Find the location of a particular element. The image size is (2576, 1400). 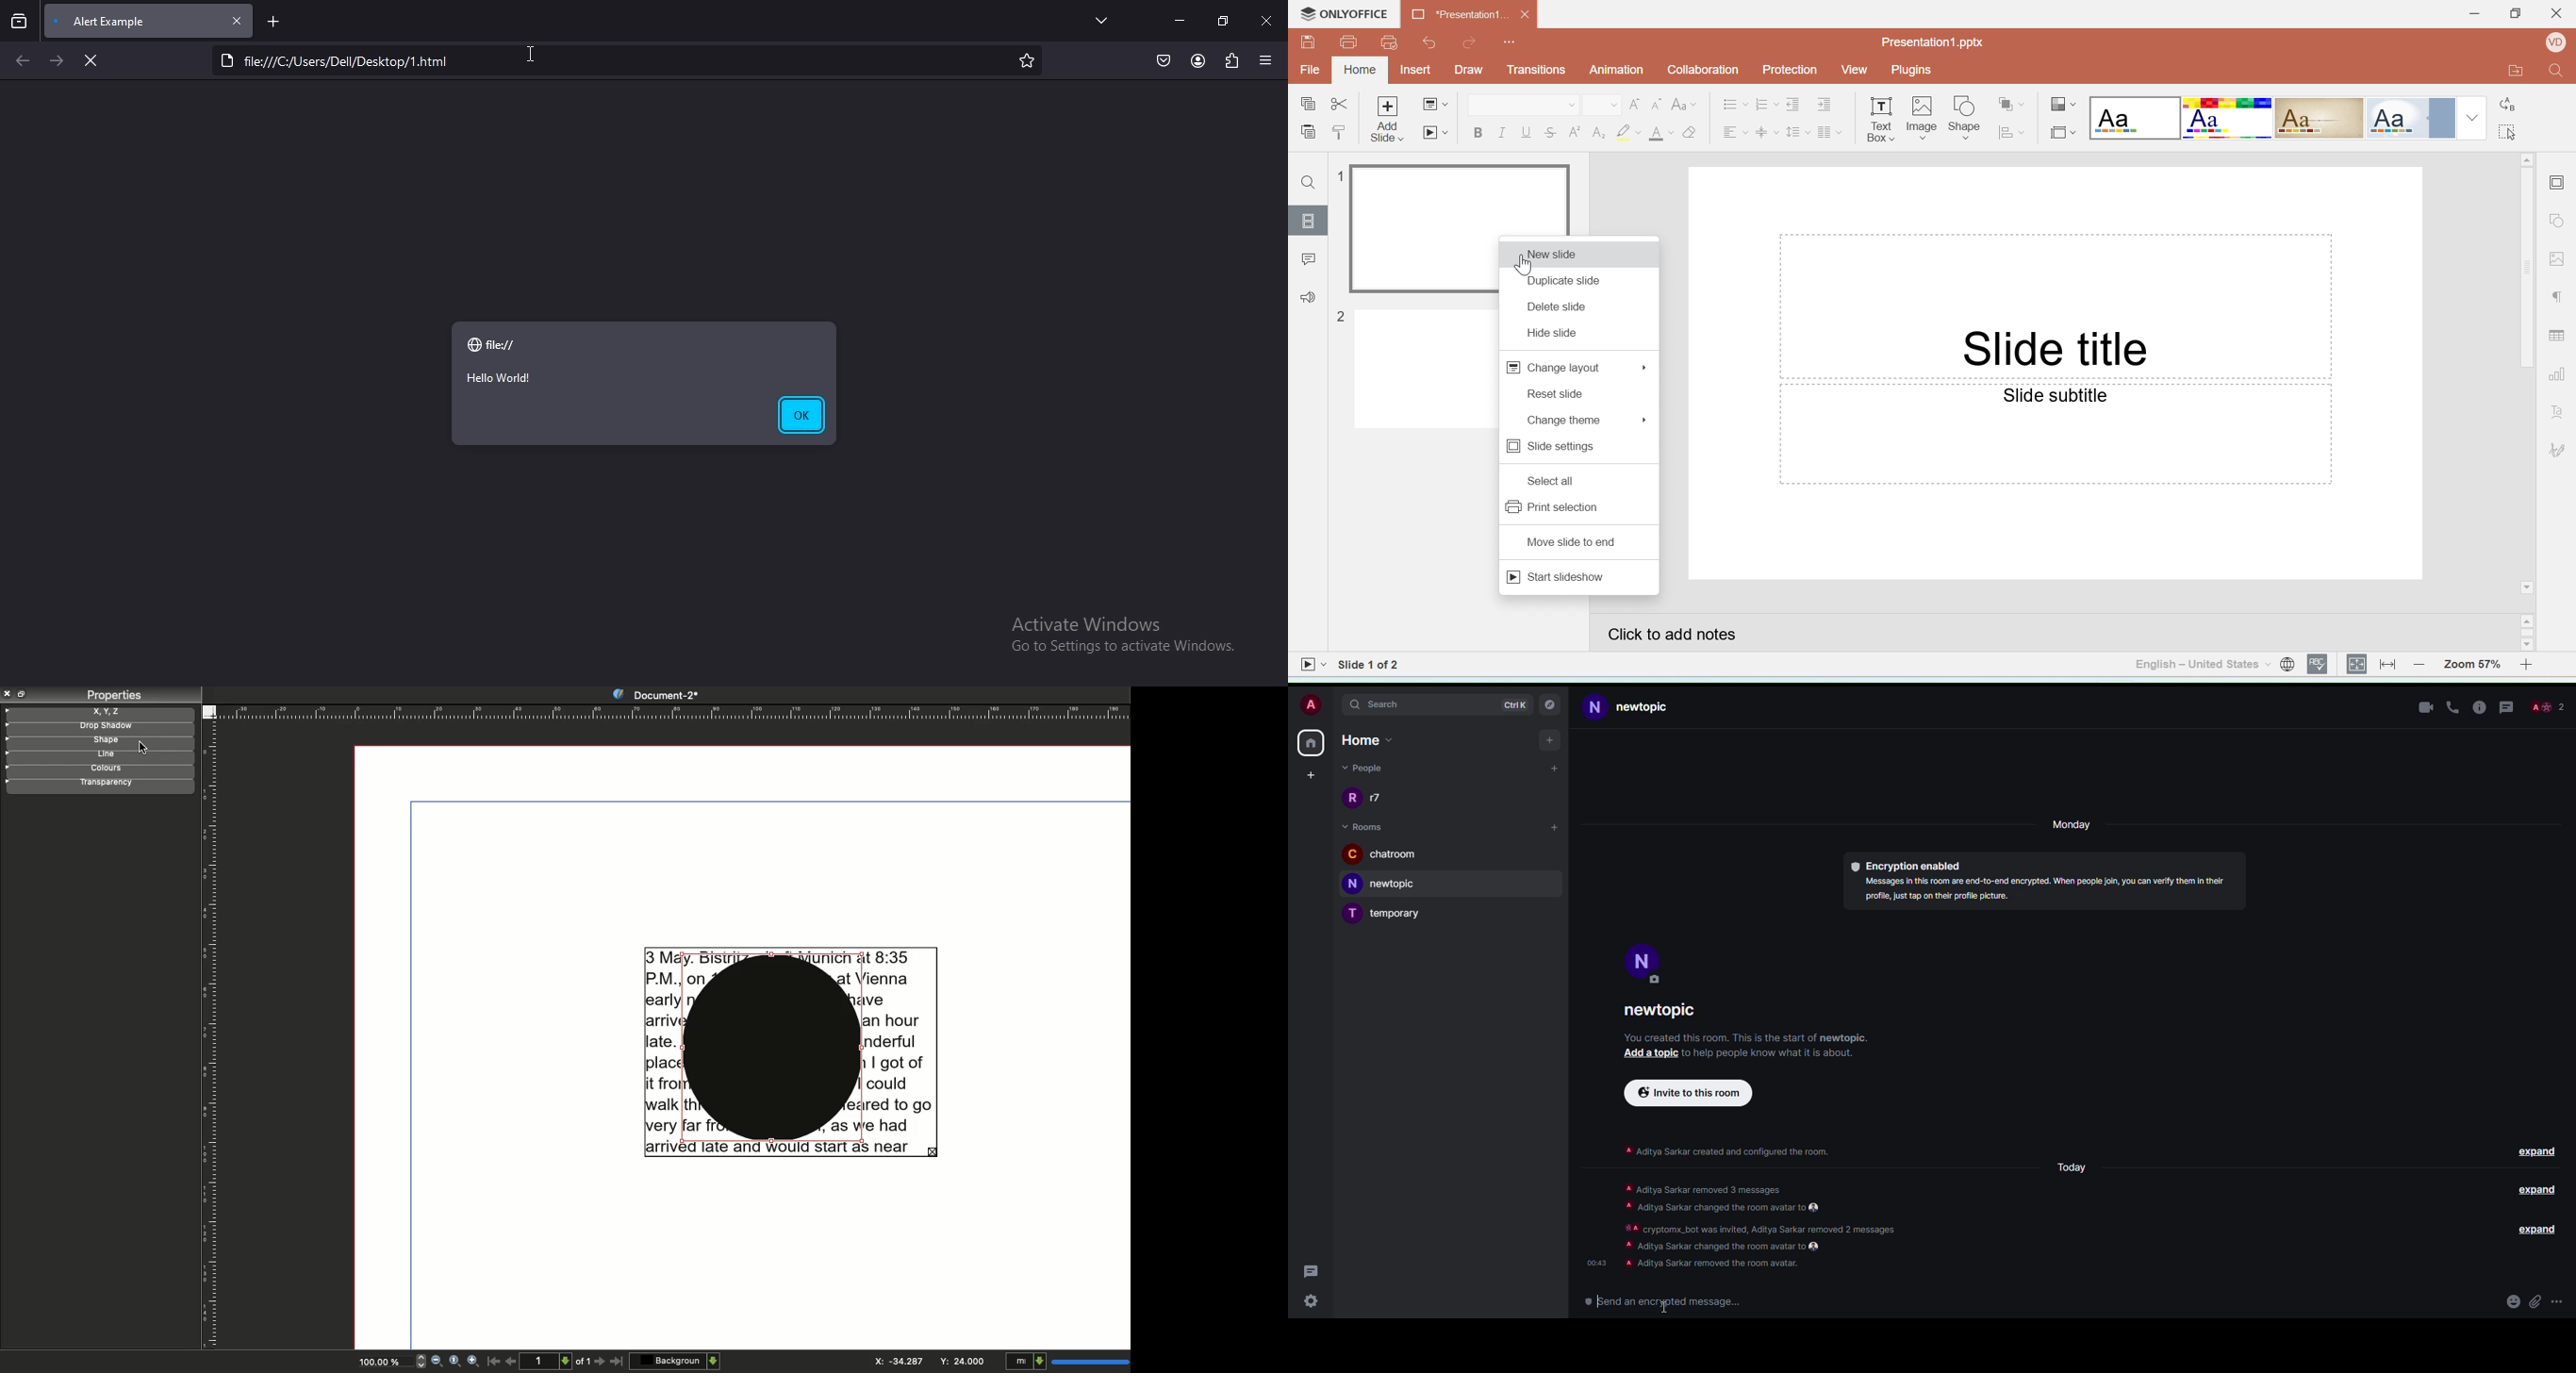

Shape selected is located at coordinates (773, 1050).